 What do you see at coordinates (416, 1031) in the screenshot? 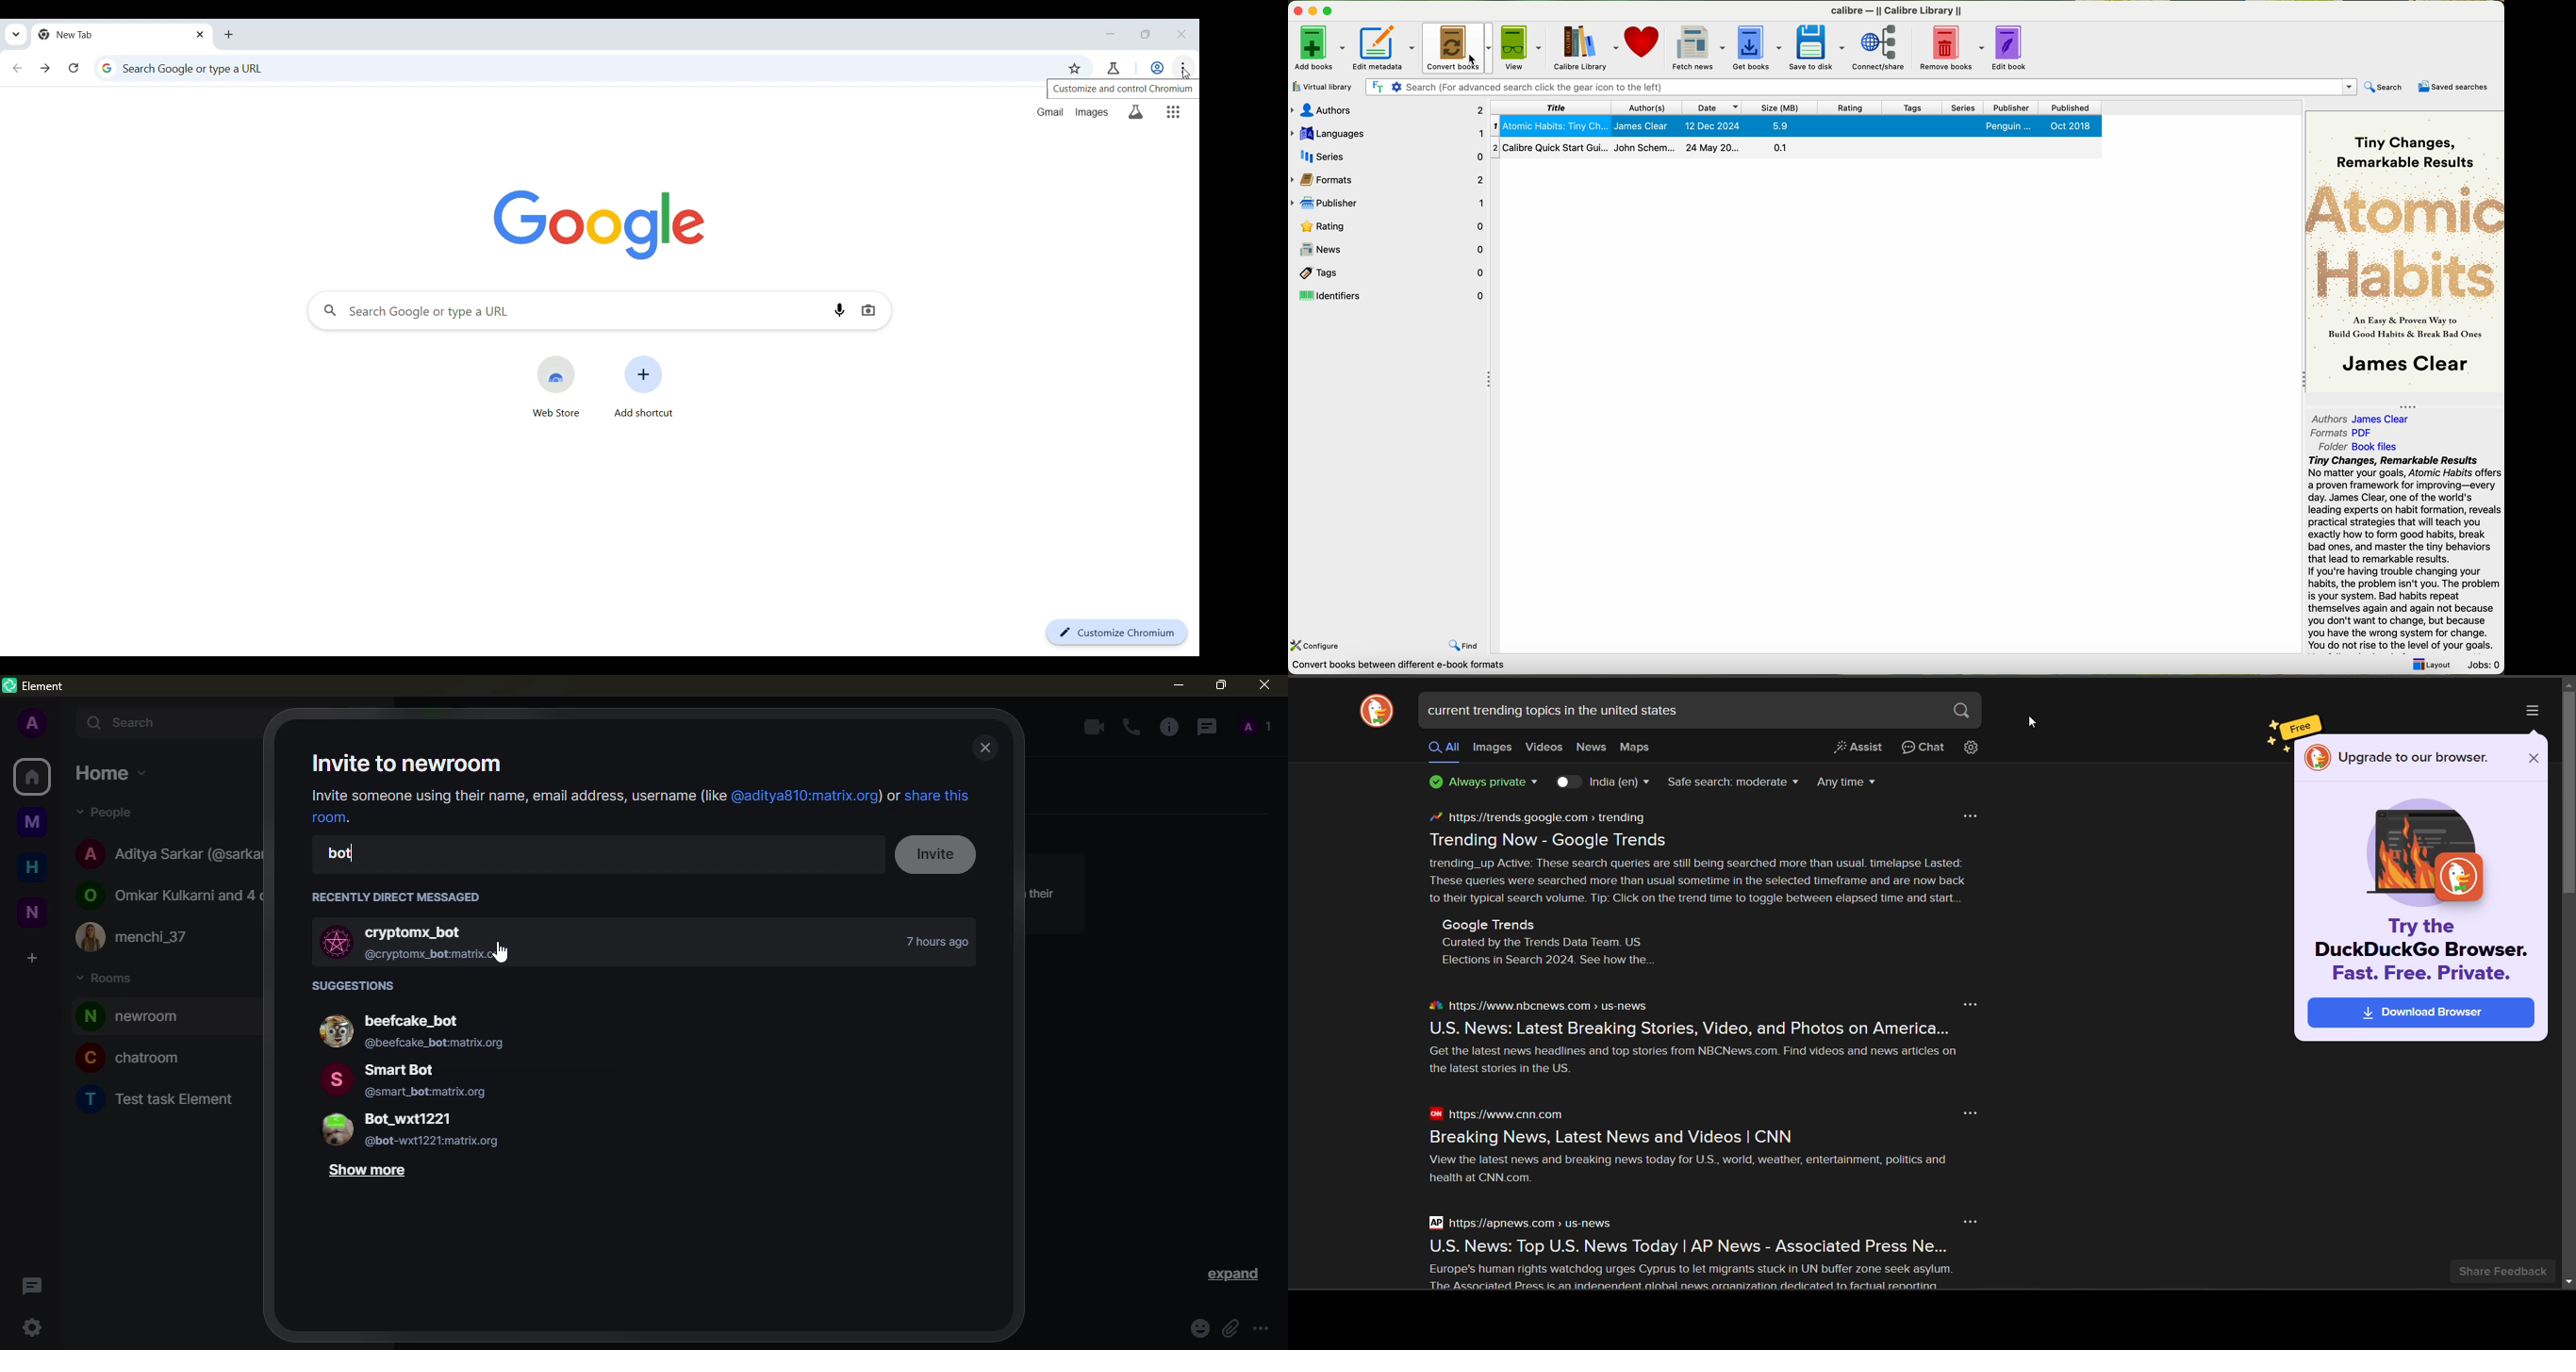
I see `beefcake_bot
(@beefcake_botmatrix.org` at bounding box center [416, 1031].